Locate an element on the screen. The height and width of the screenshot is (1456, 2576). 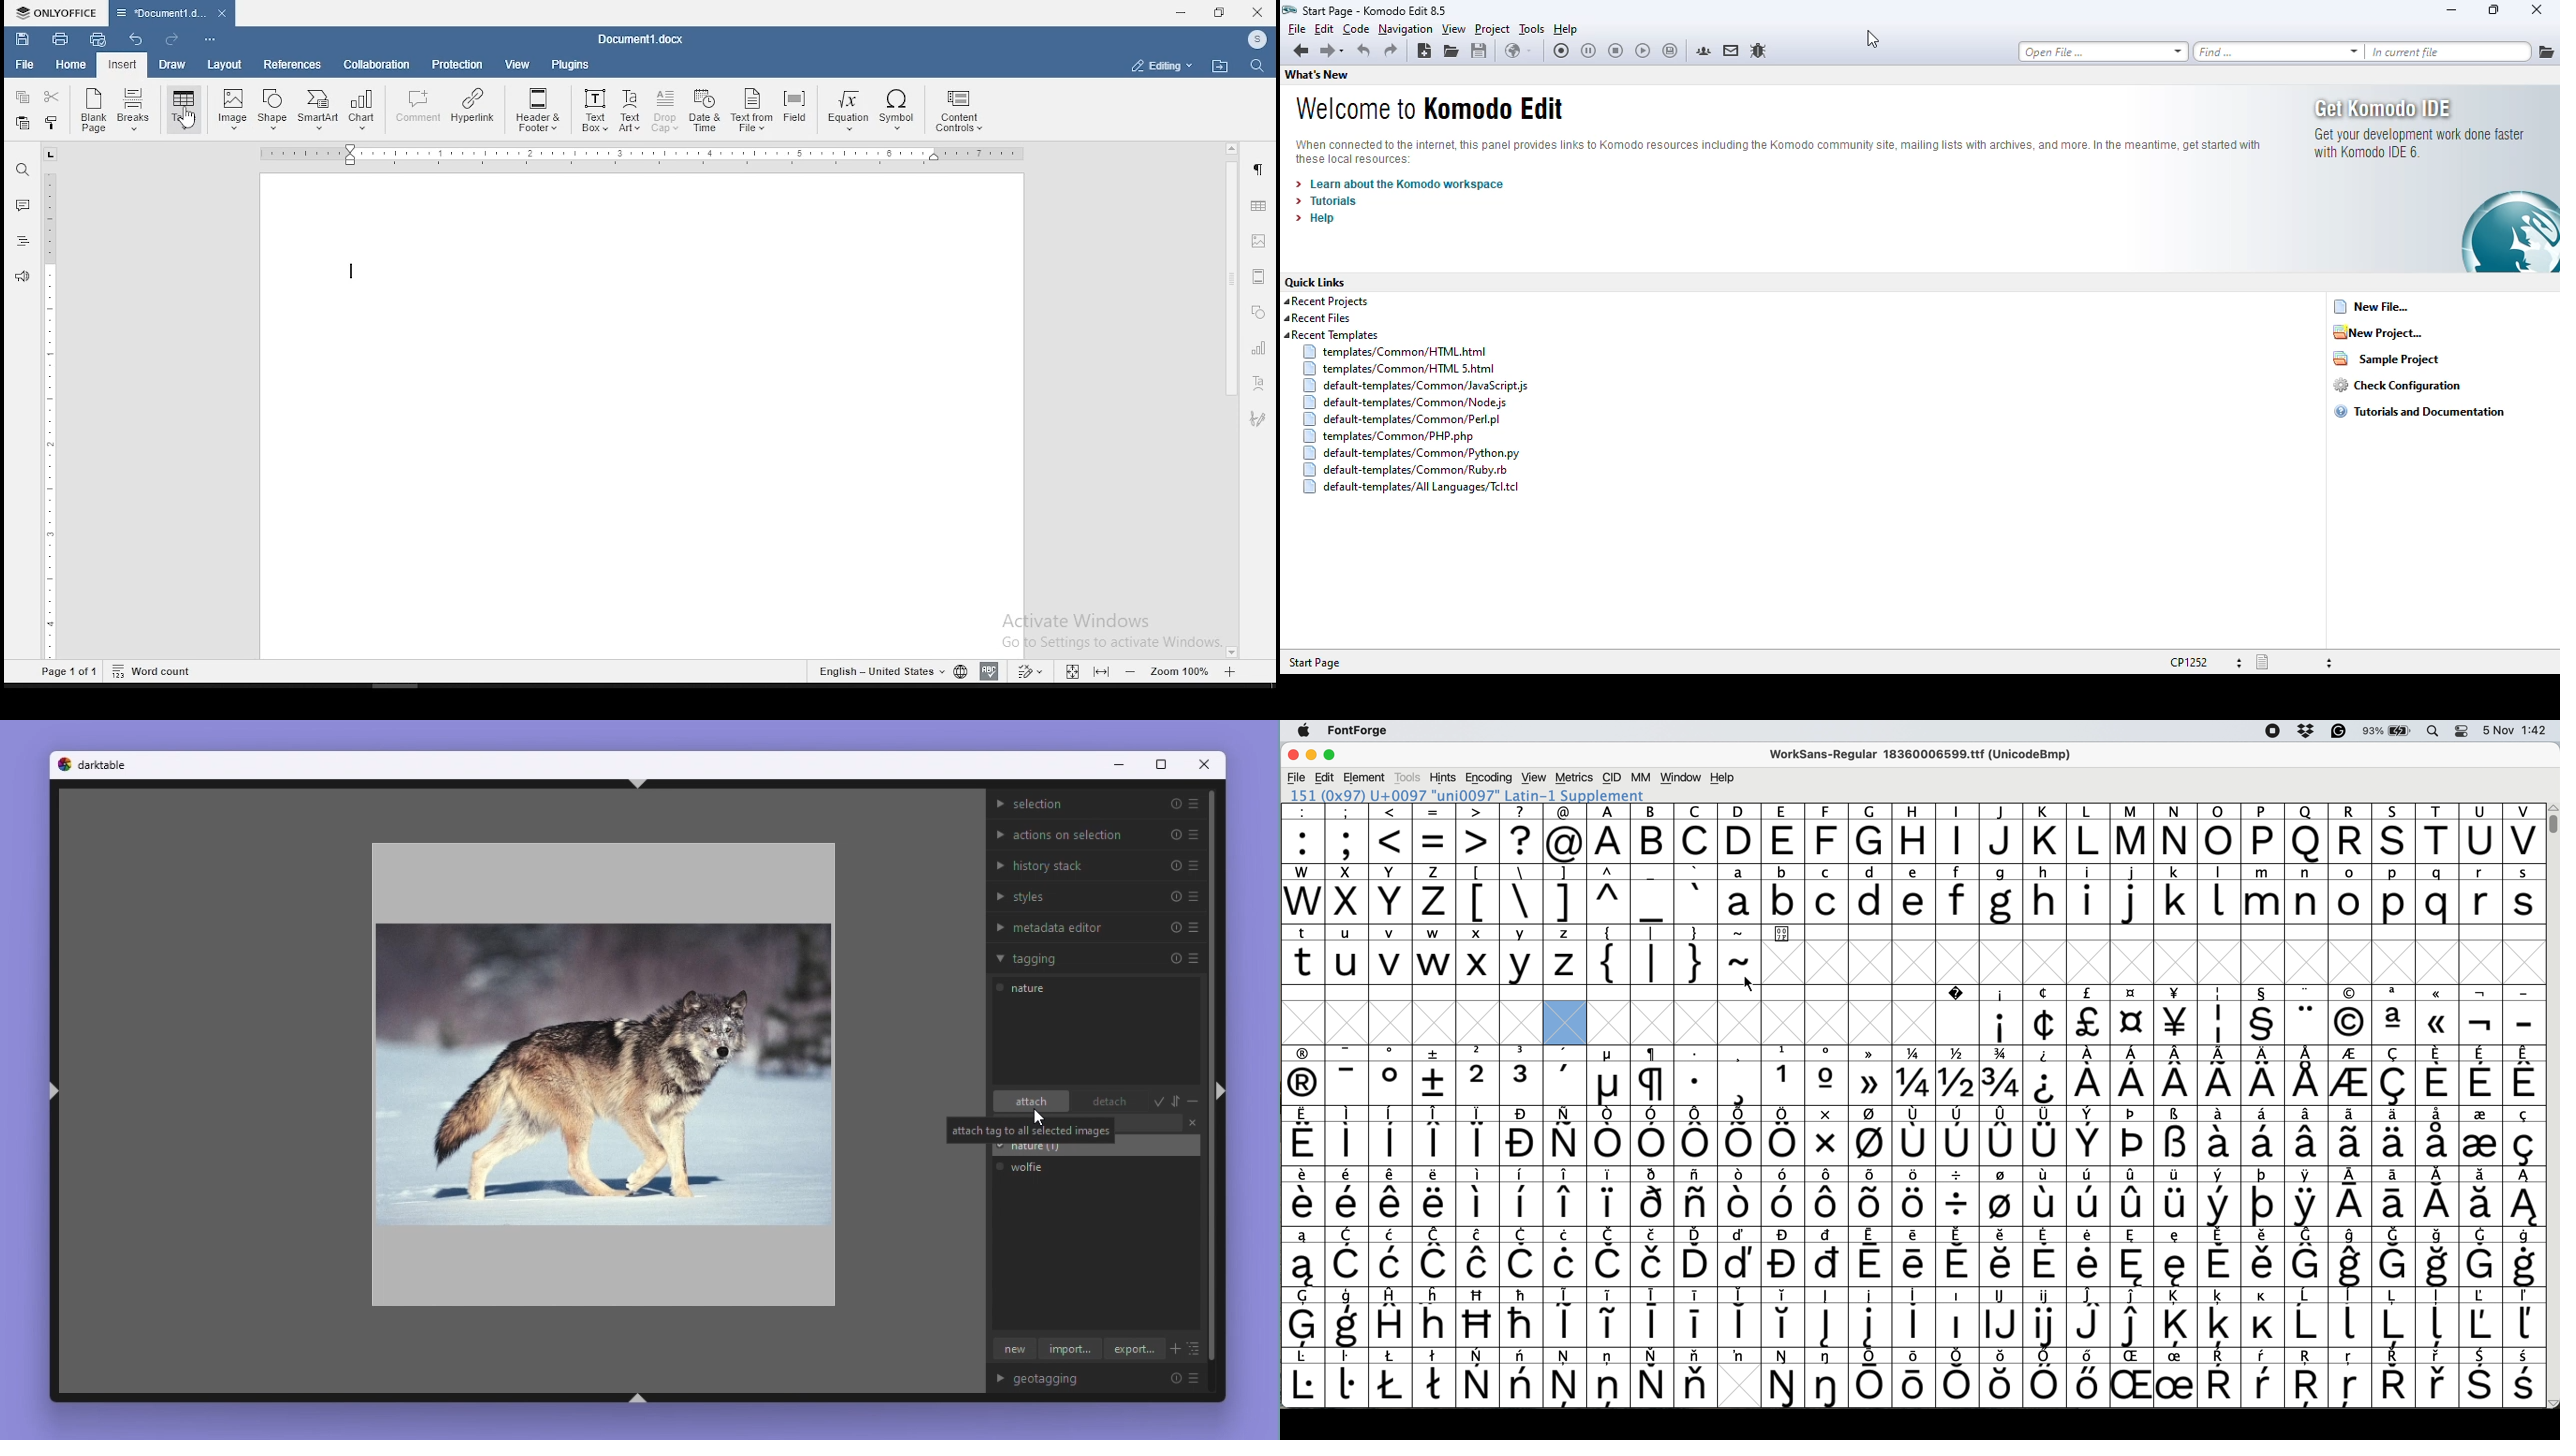
undo is located at coordinates (139, 41).